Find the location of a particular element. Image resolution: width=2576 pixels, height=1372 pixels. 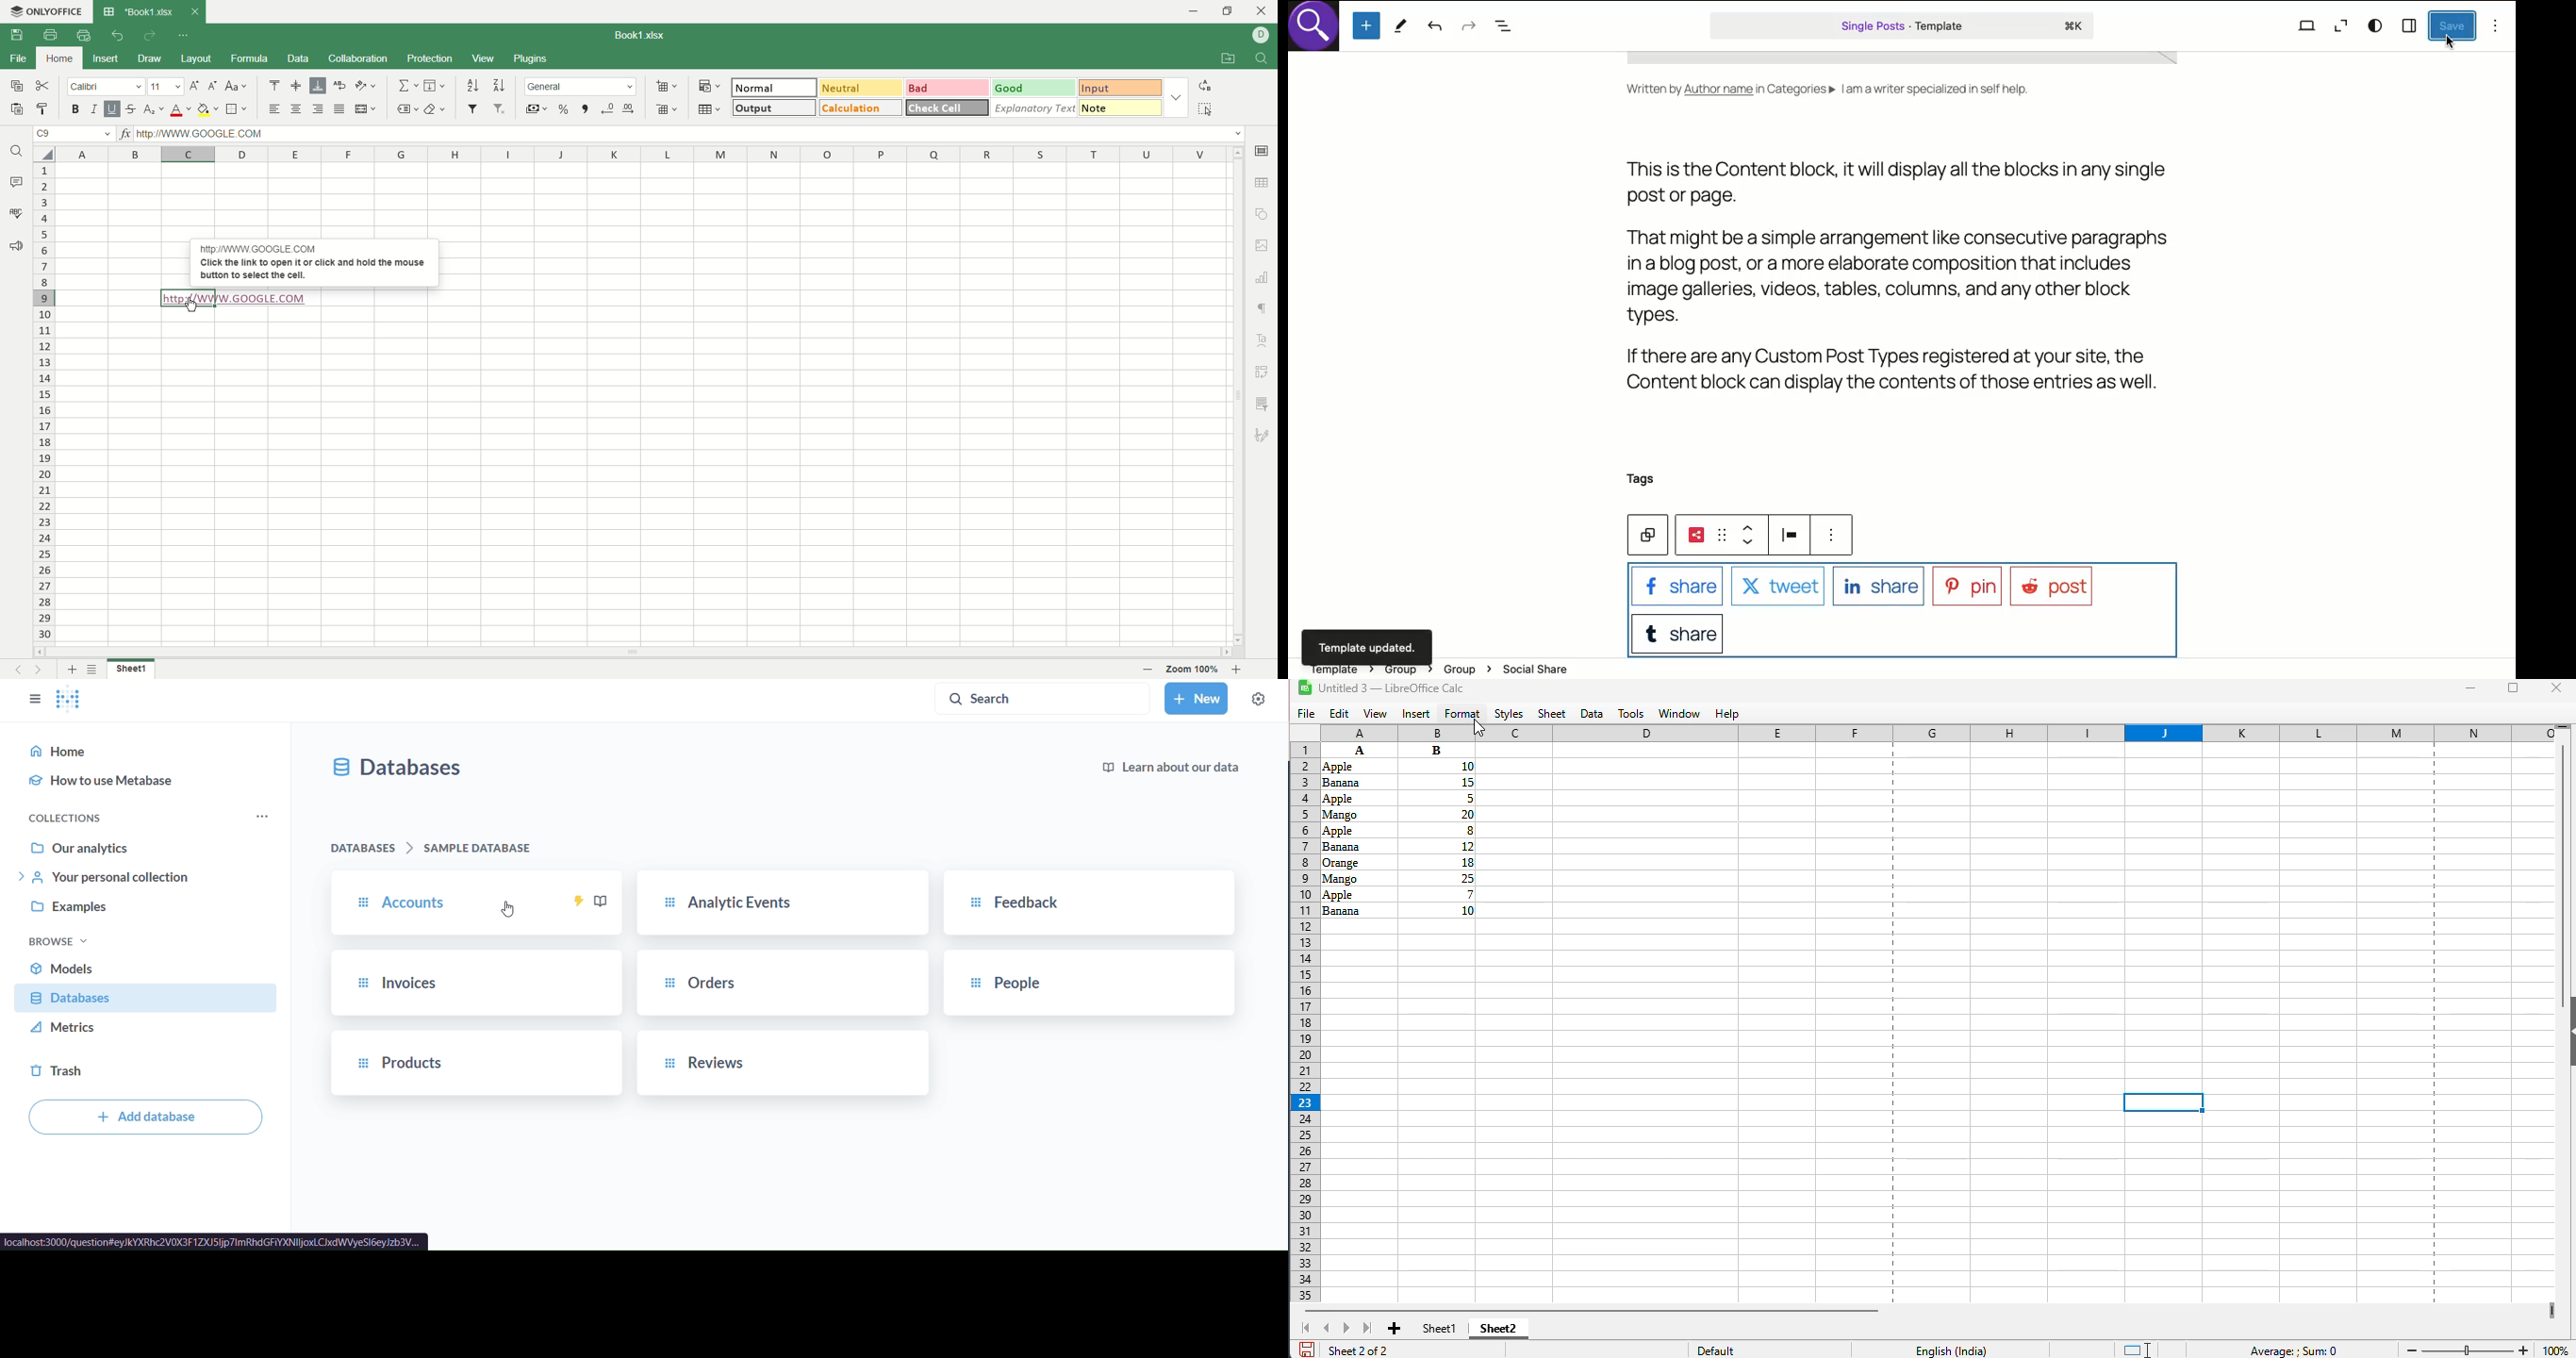

more is located at coordinates (262, 817).